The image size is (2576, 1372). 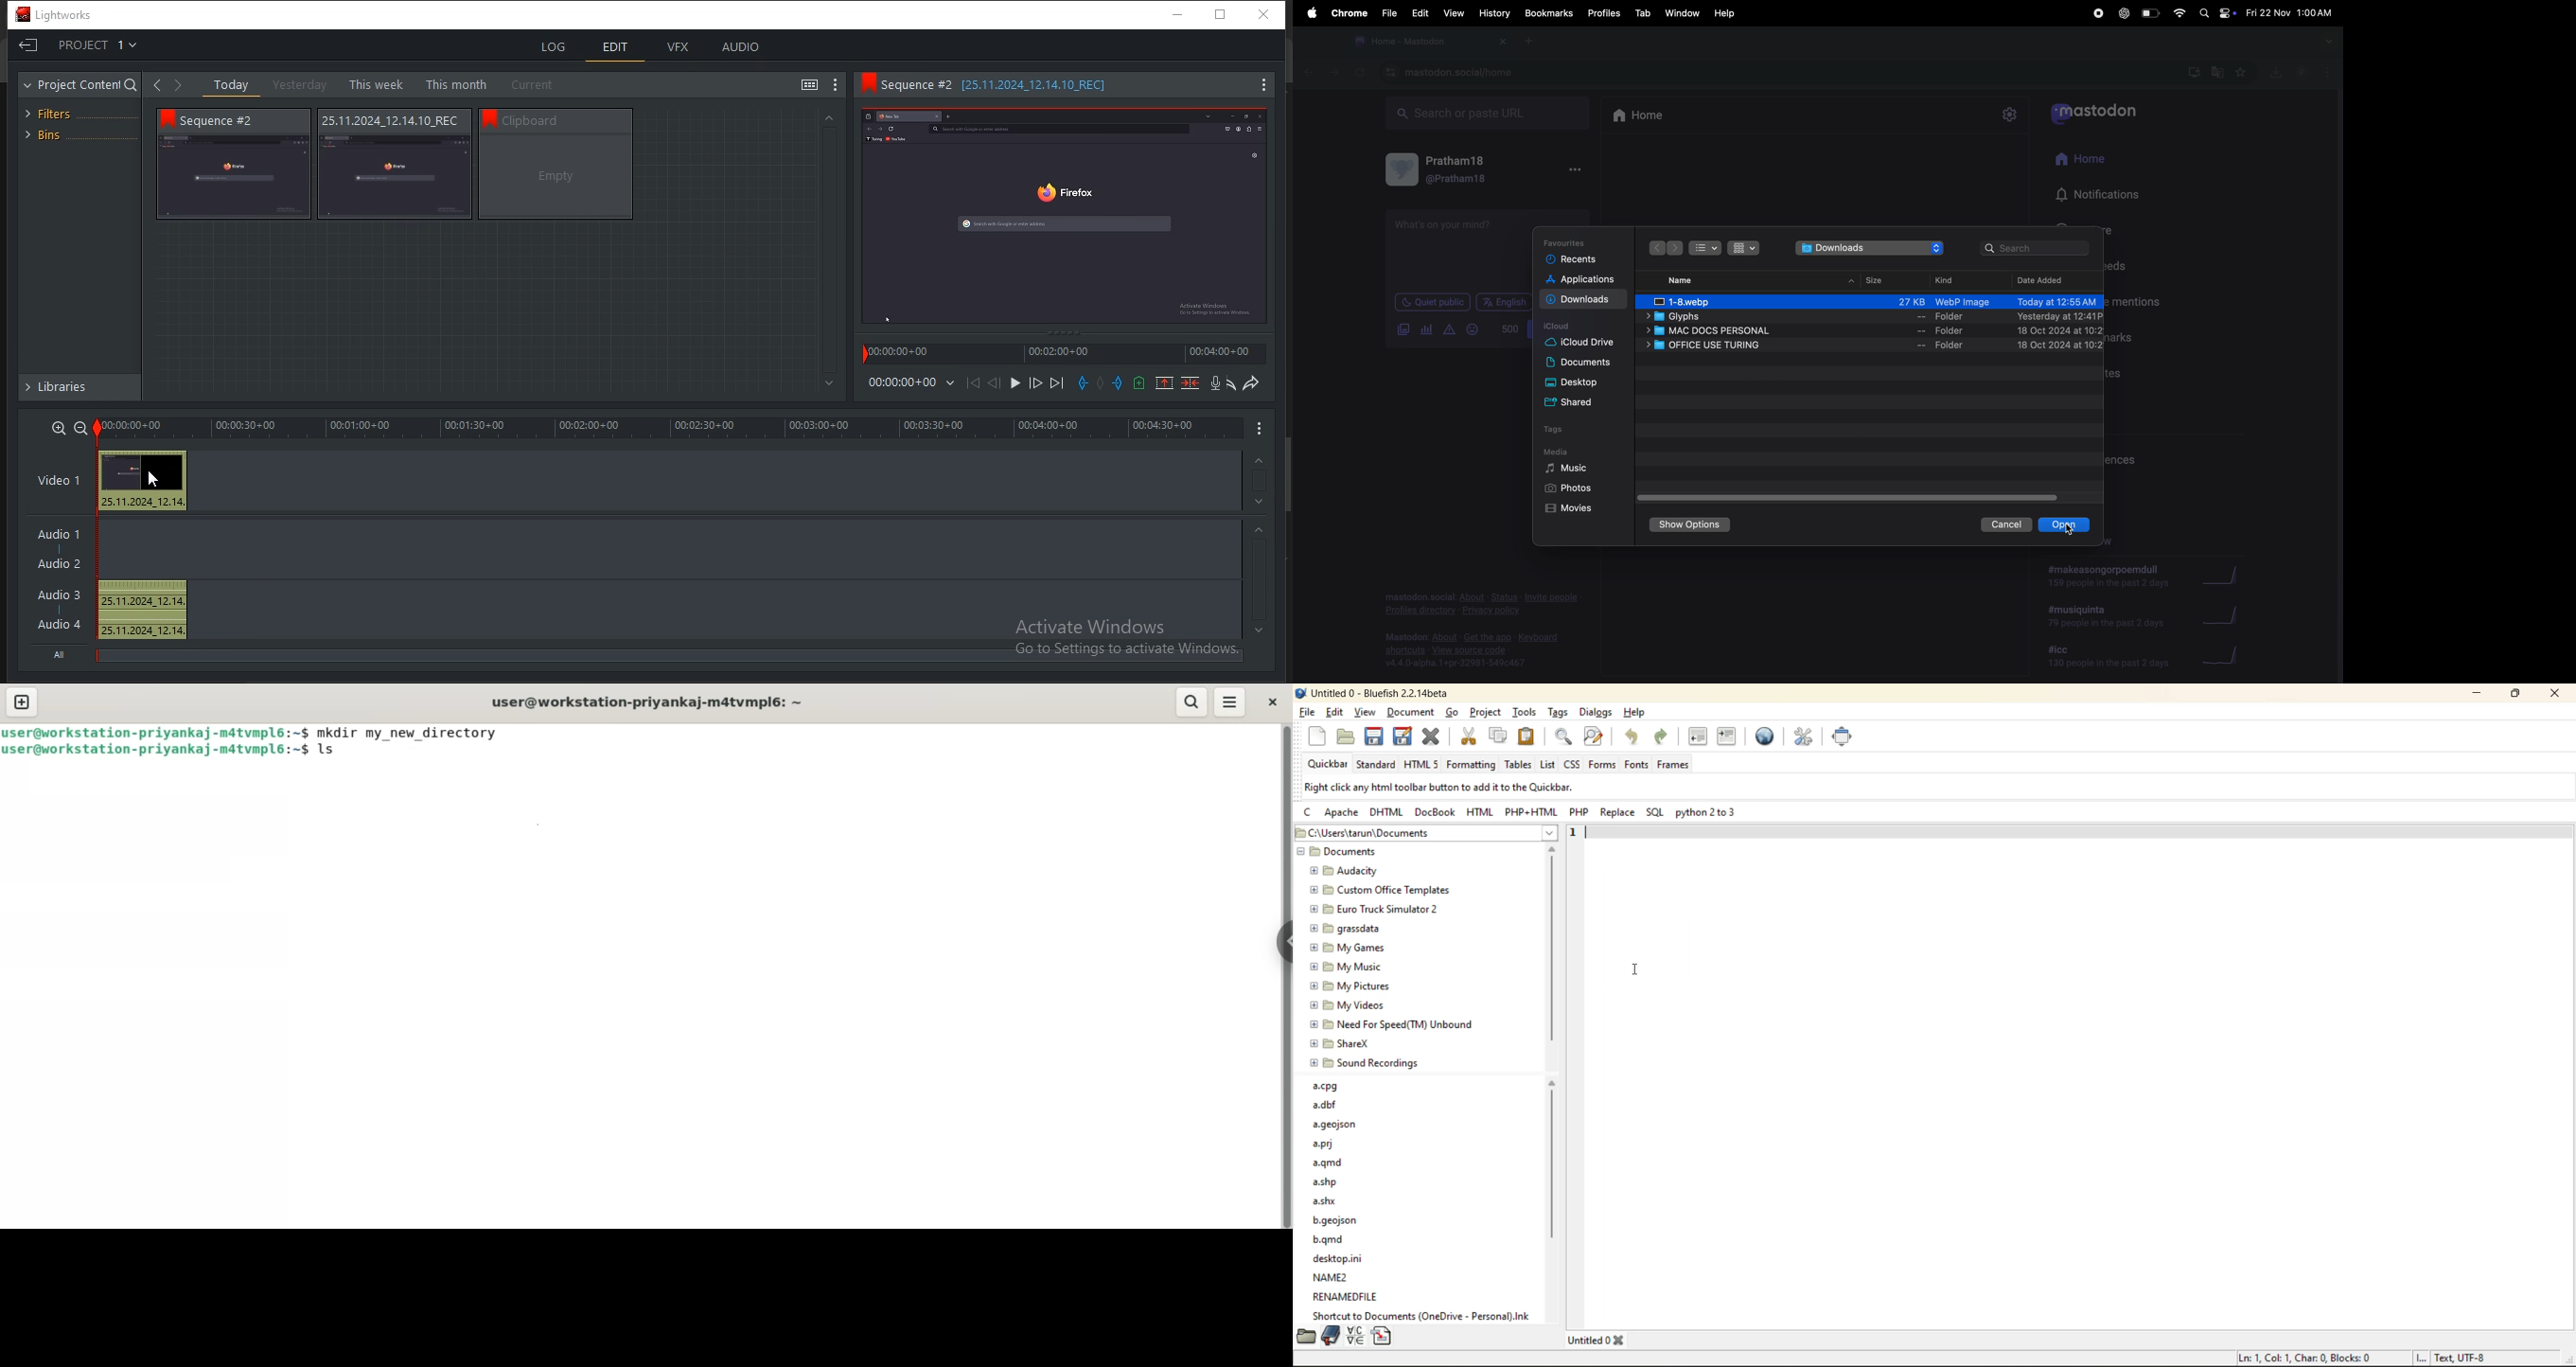 I want to click on search, so click(x=2037, y=249).